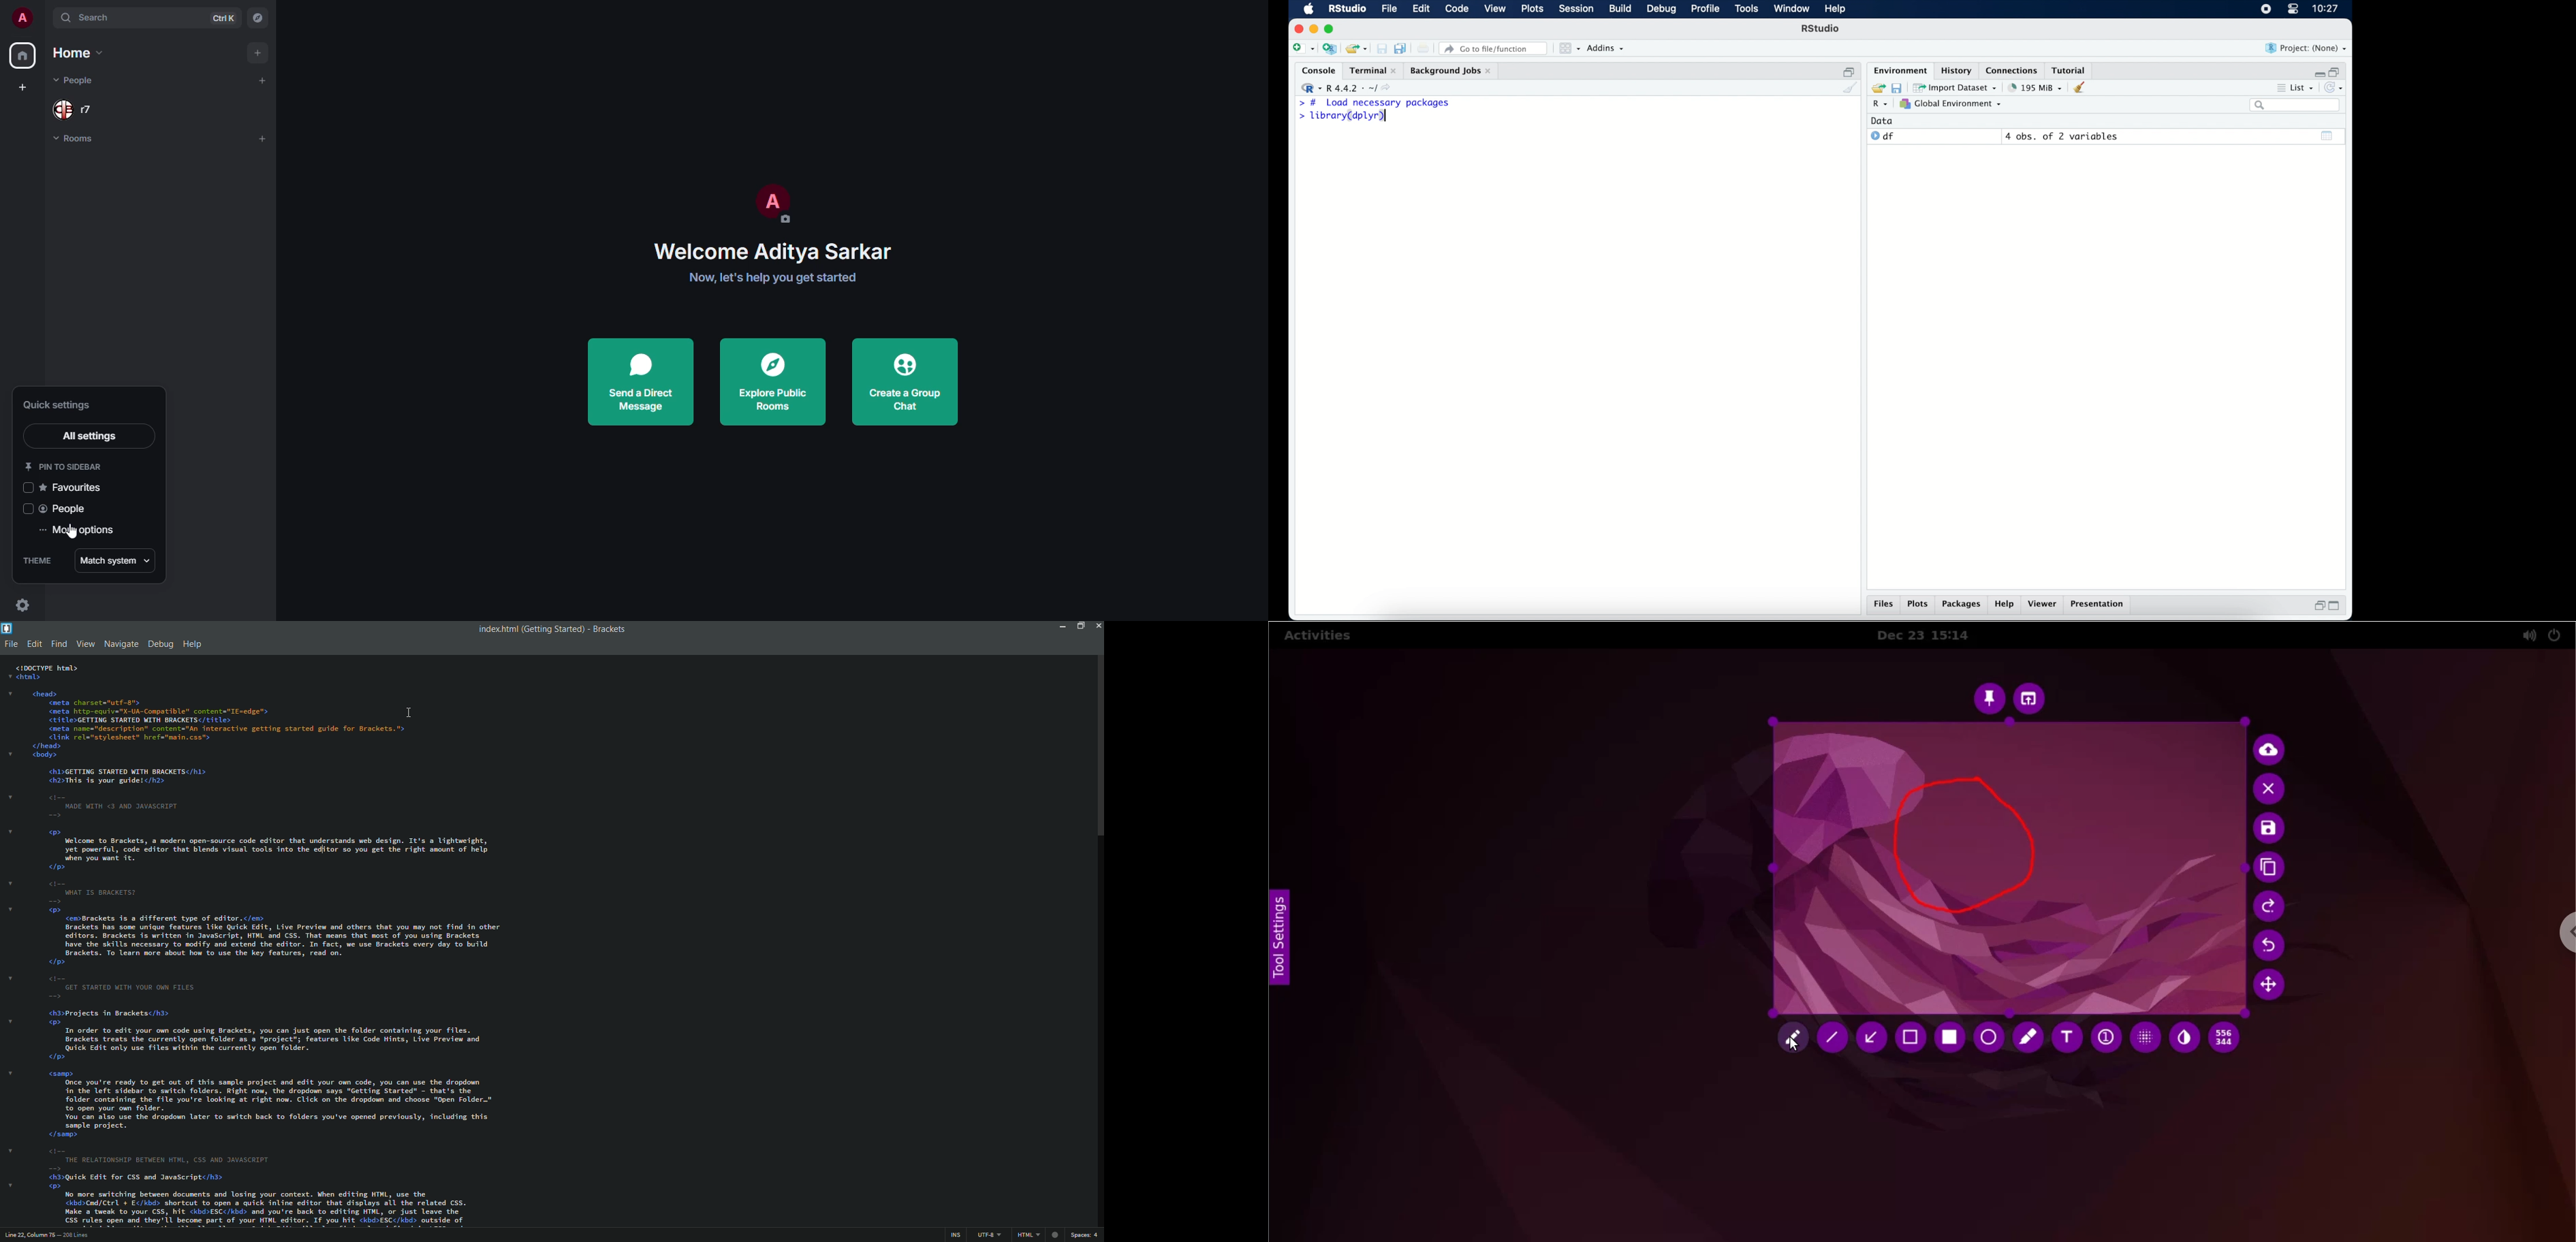  What do you see at coordinates (22, 57) in the screenshot?
I see `home` at bounding box center [22, 57].